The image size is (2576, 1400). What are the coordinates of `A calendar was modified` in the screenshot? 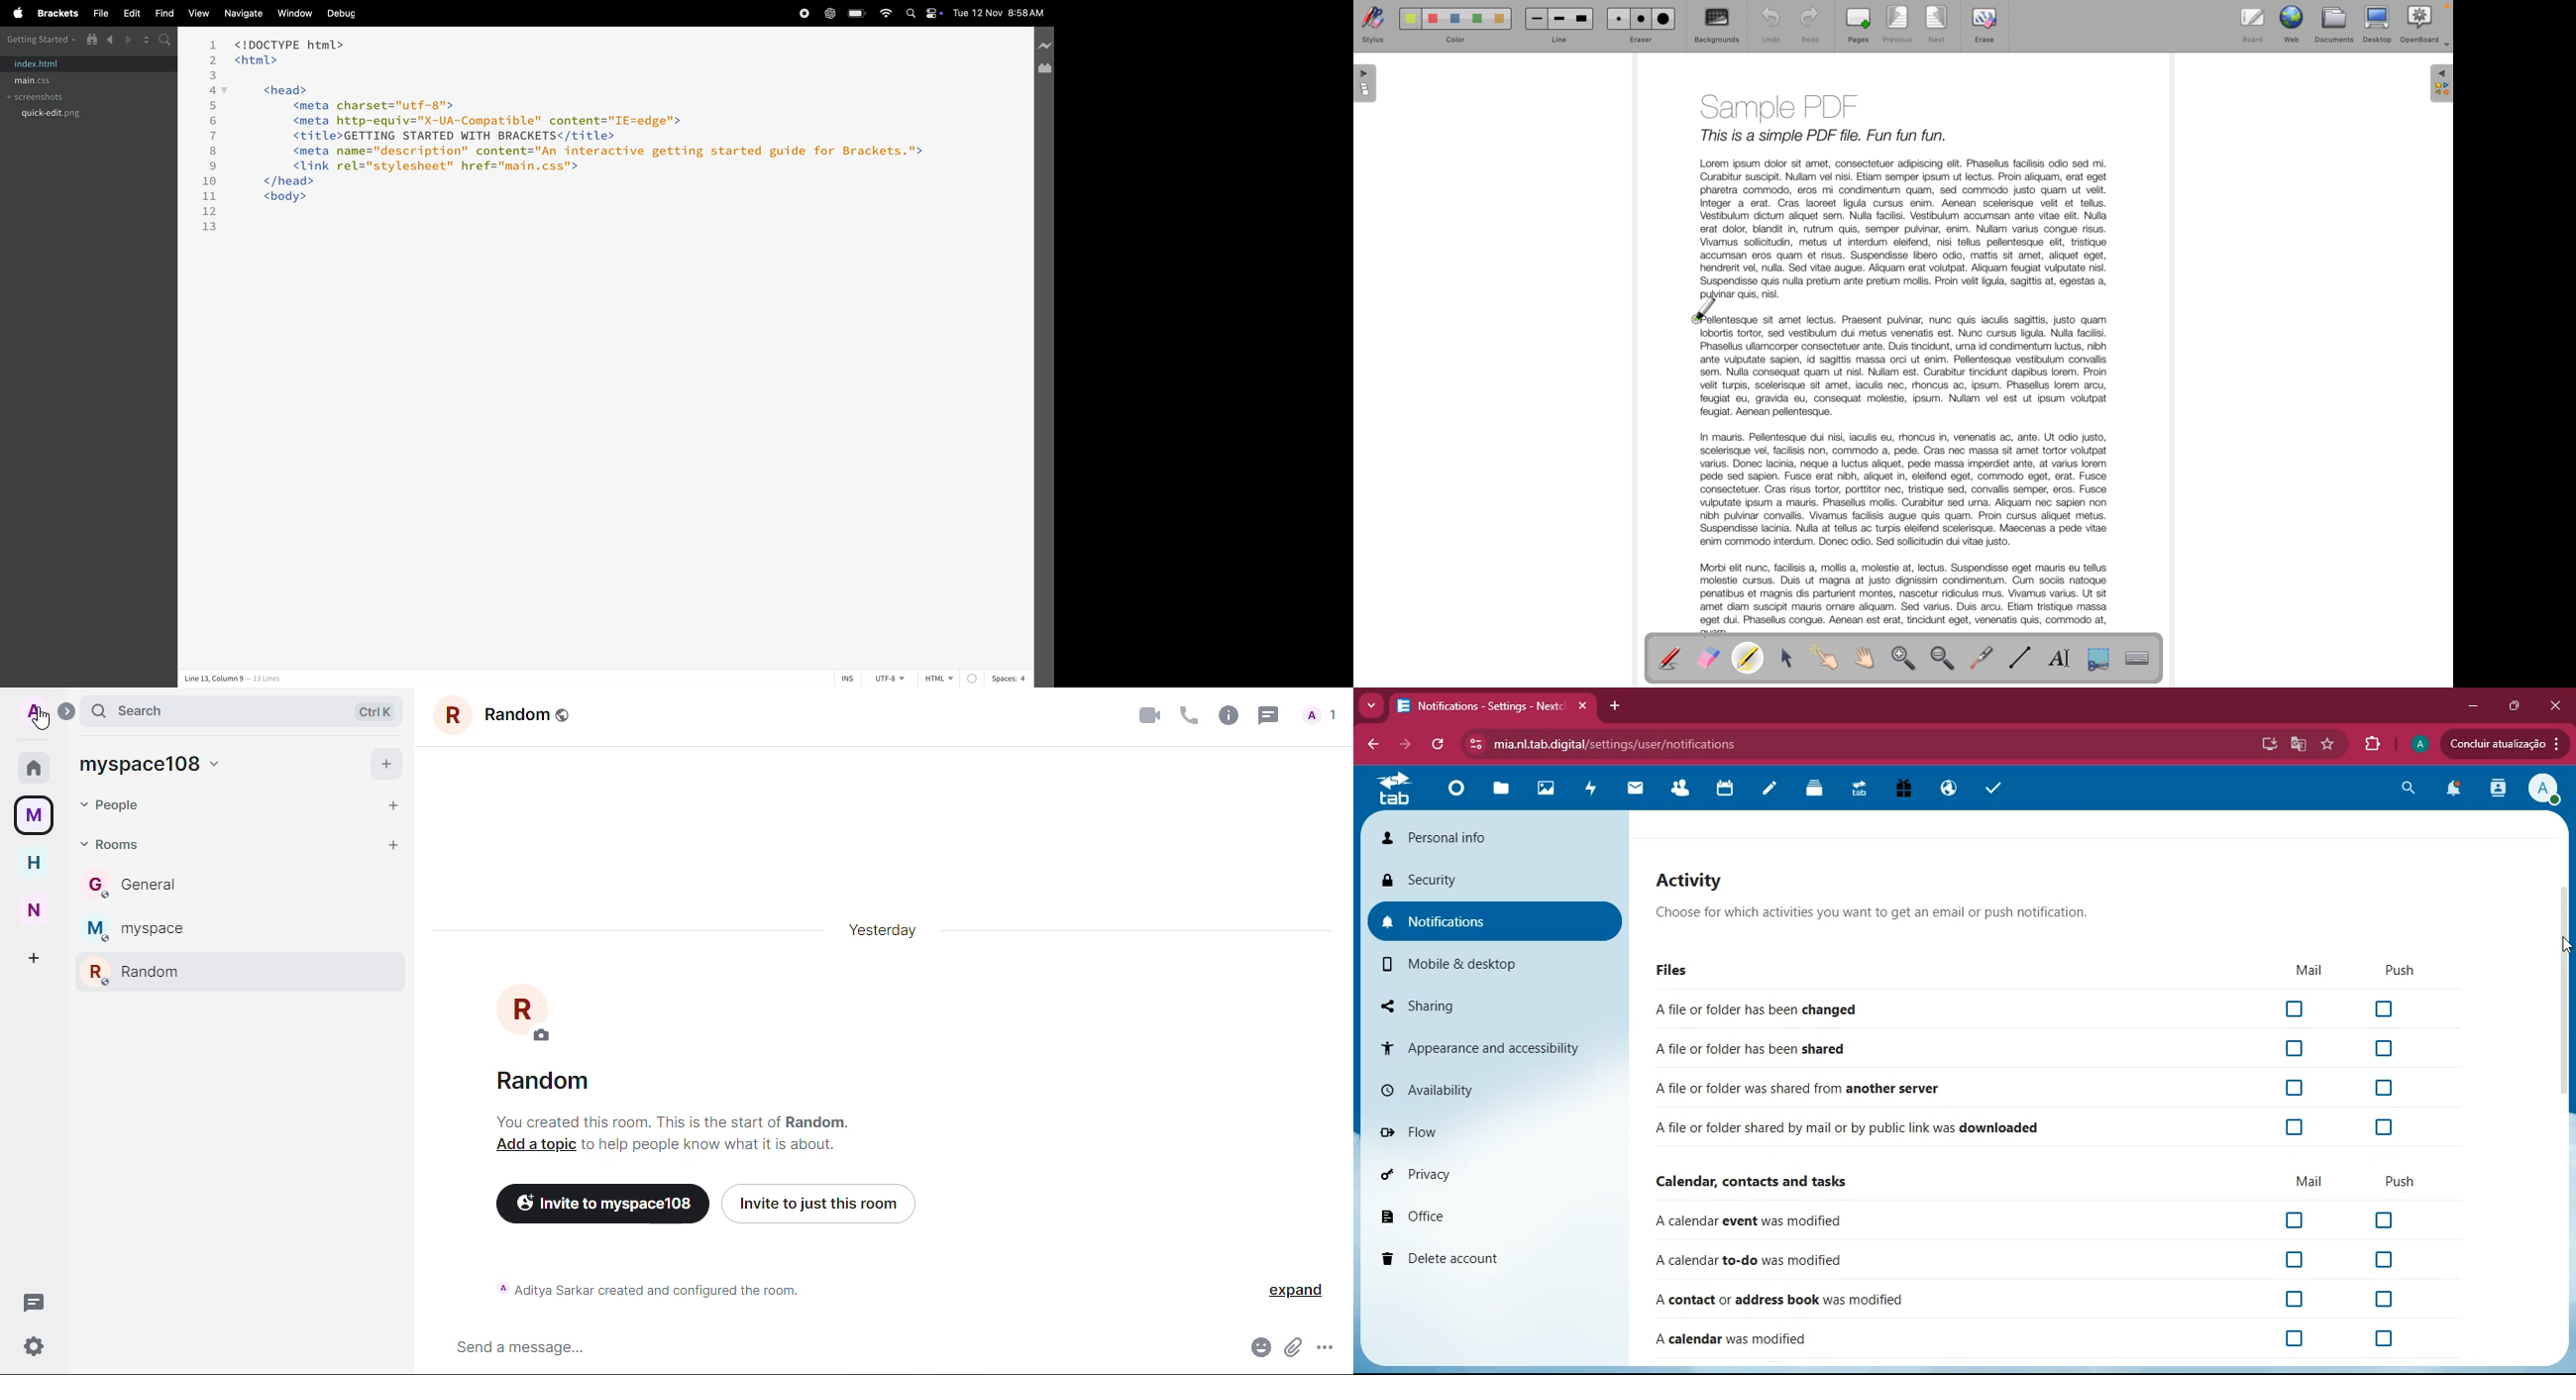 It's located at (1734, 1341).